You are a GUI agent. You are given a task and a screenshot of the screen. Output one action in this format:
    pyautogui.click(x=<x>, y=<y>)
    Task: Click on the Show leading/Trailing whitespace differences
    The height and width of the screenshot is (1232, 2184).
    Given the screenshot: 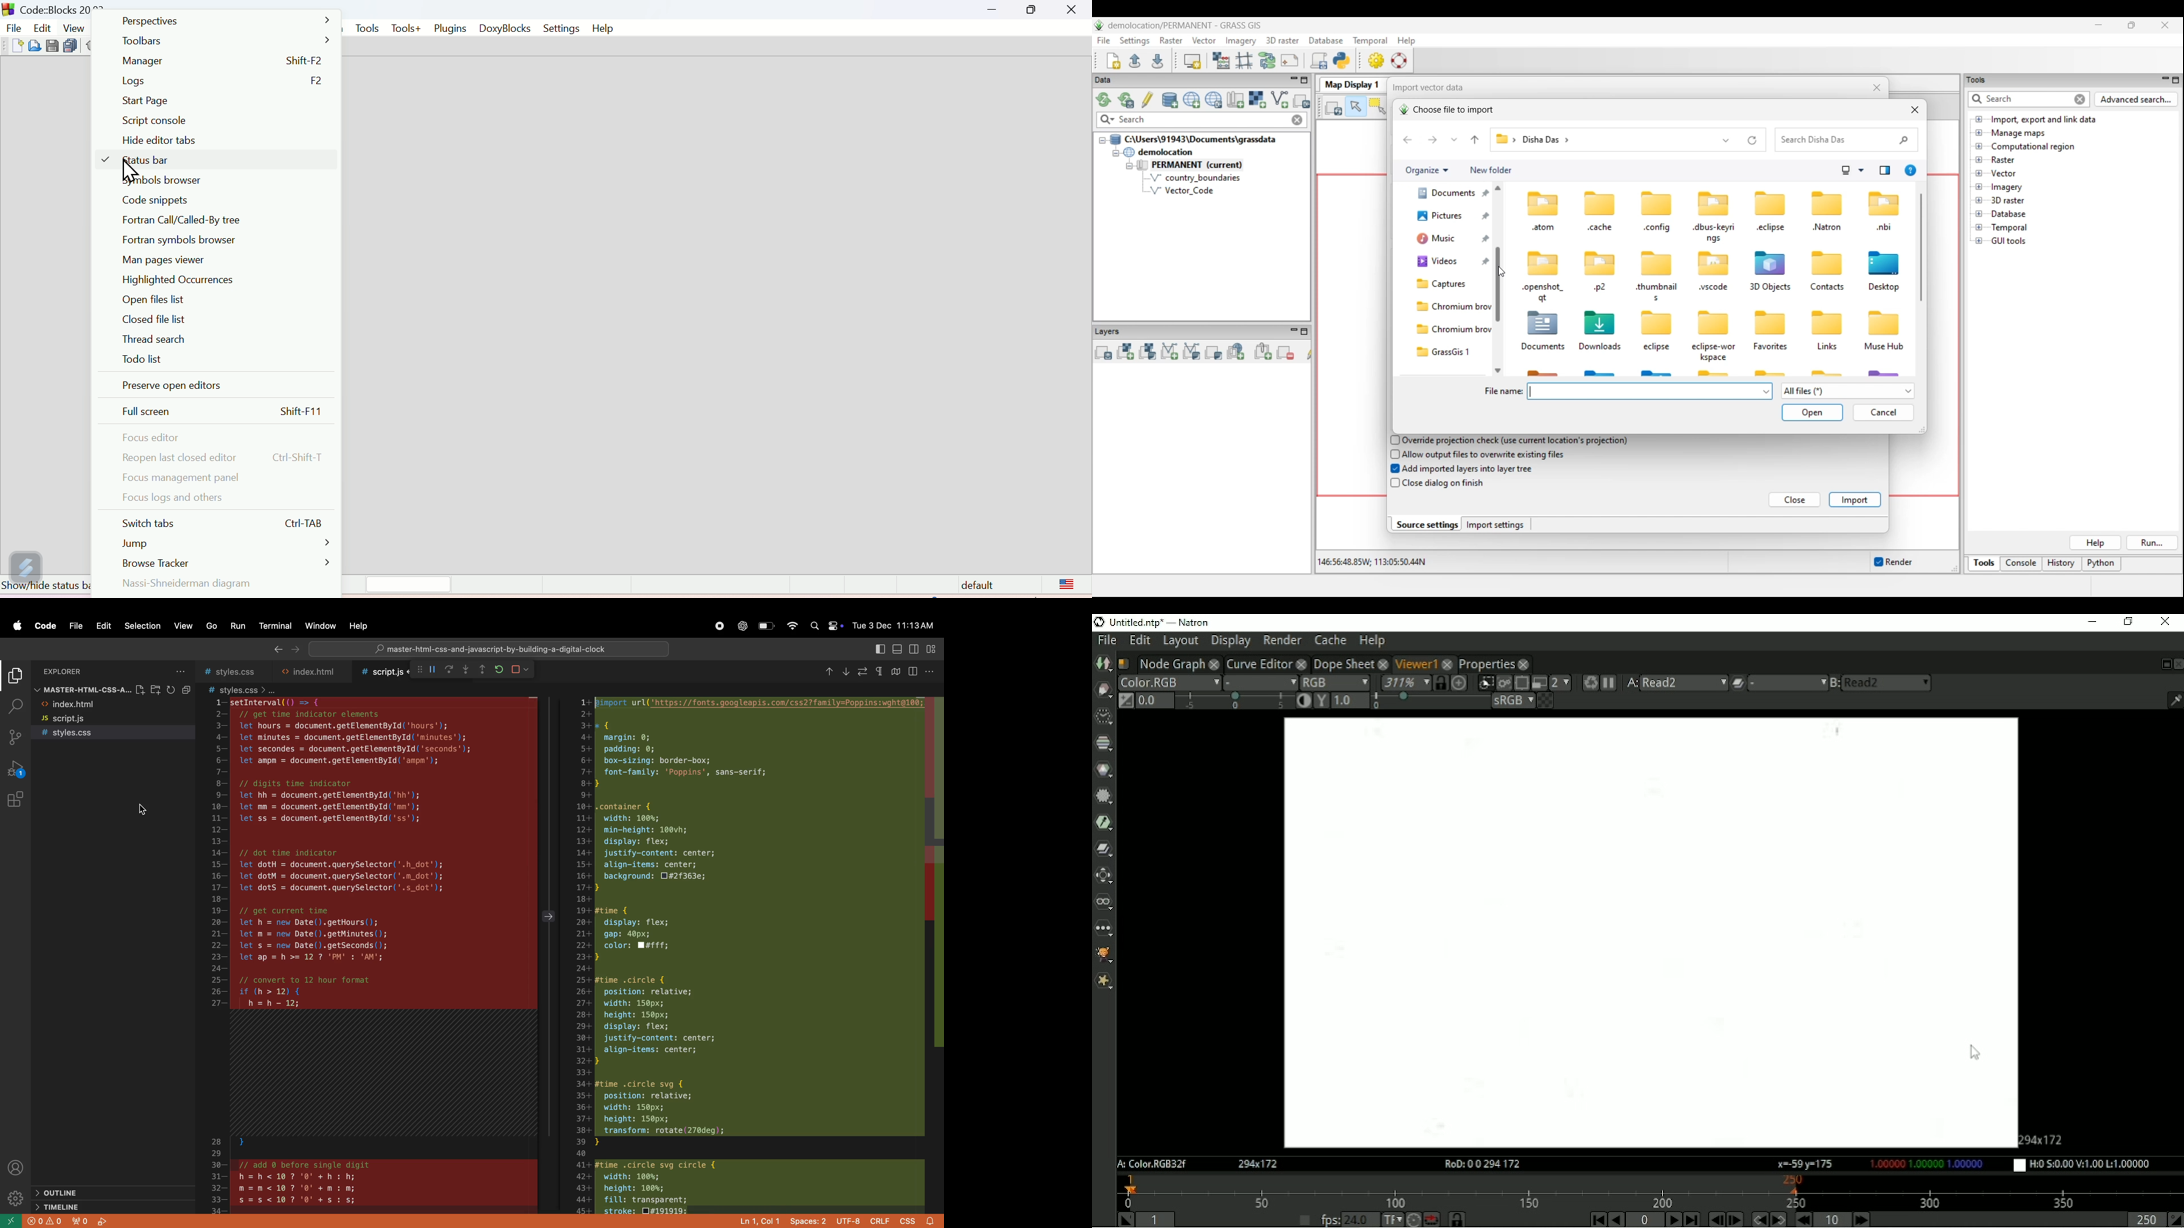 What is the action you would take?
    pyautogui.click(x=880, y=672)
    